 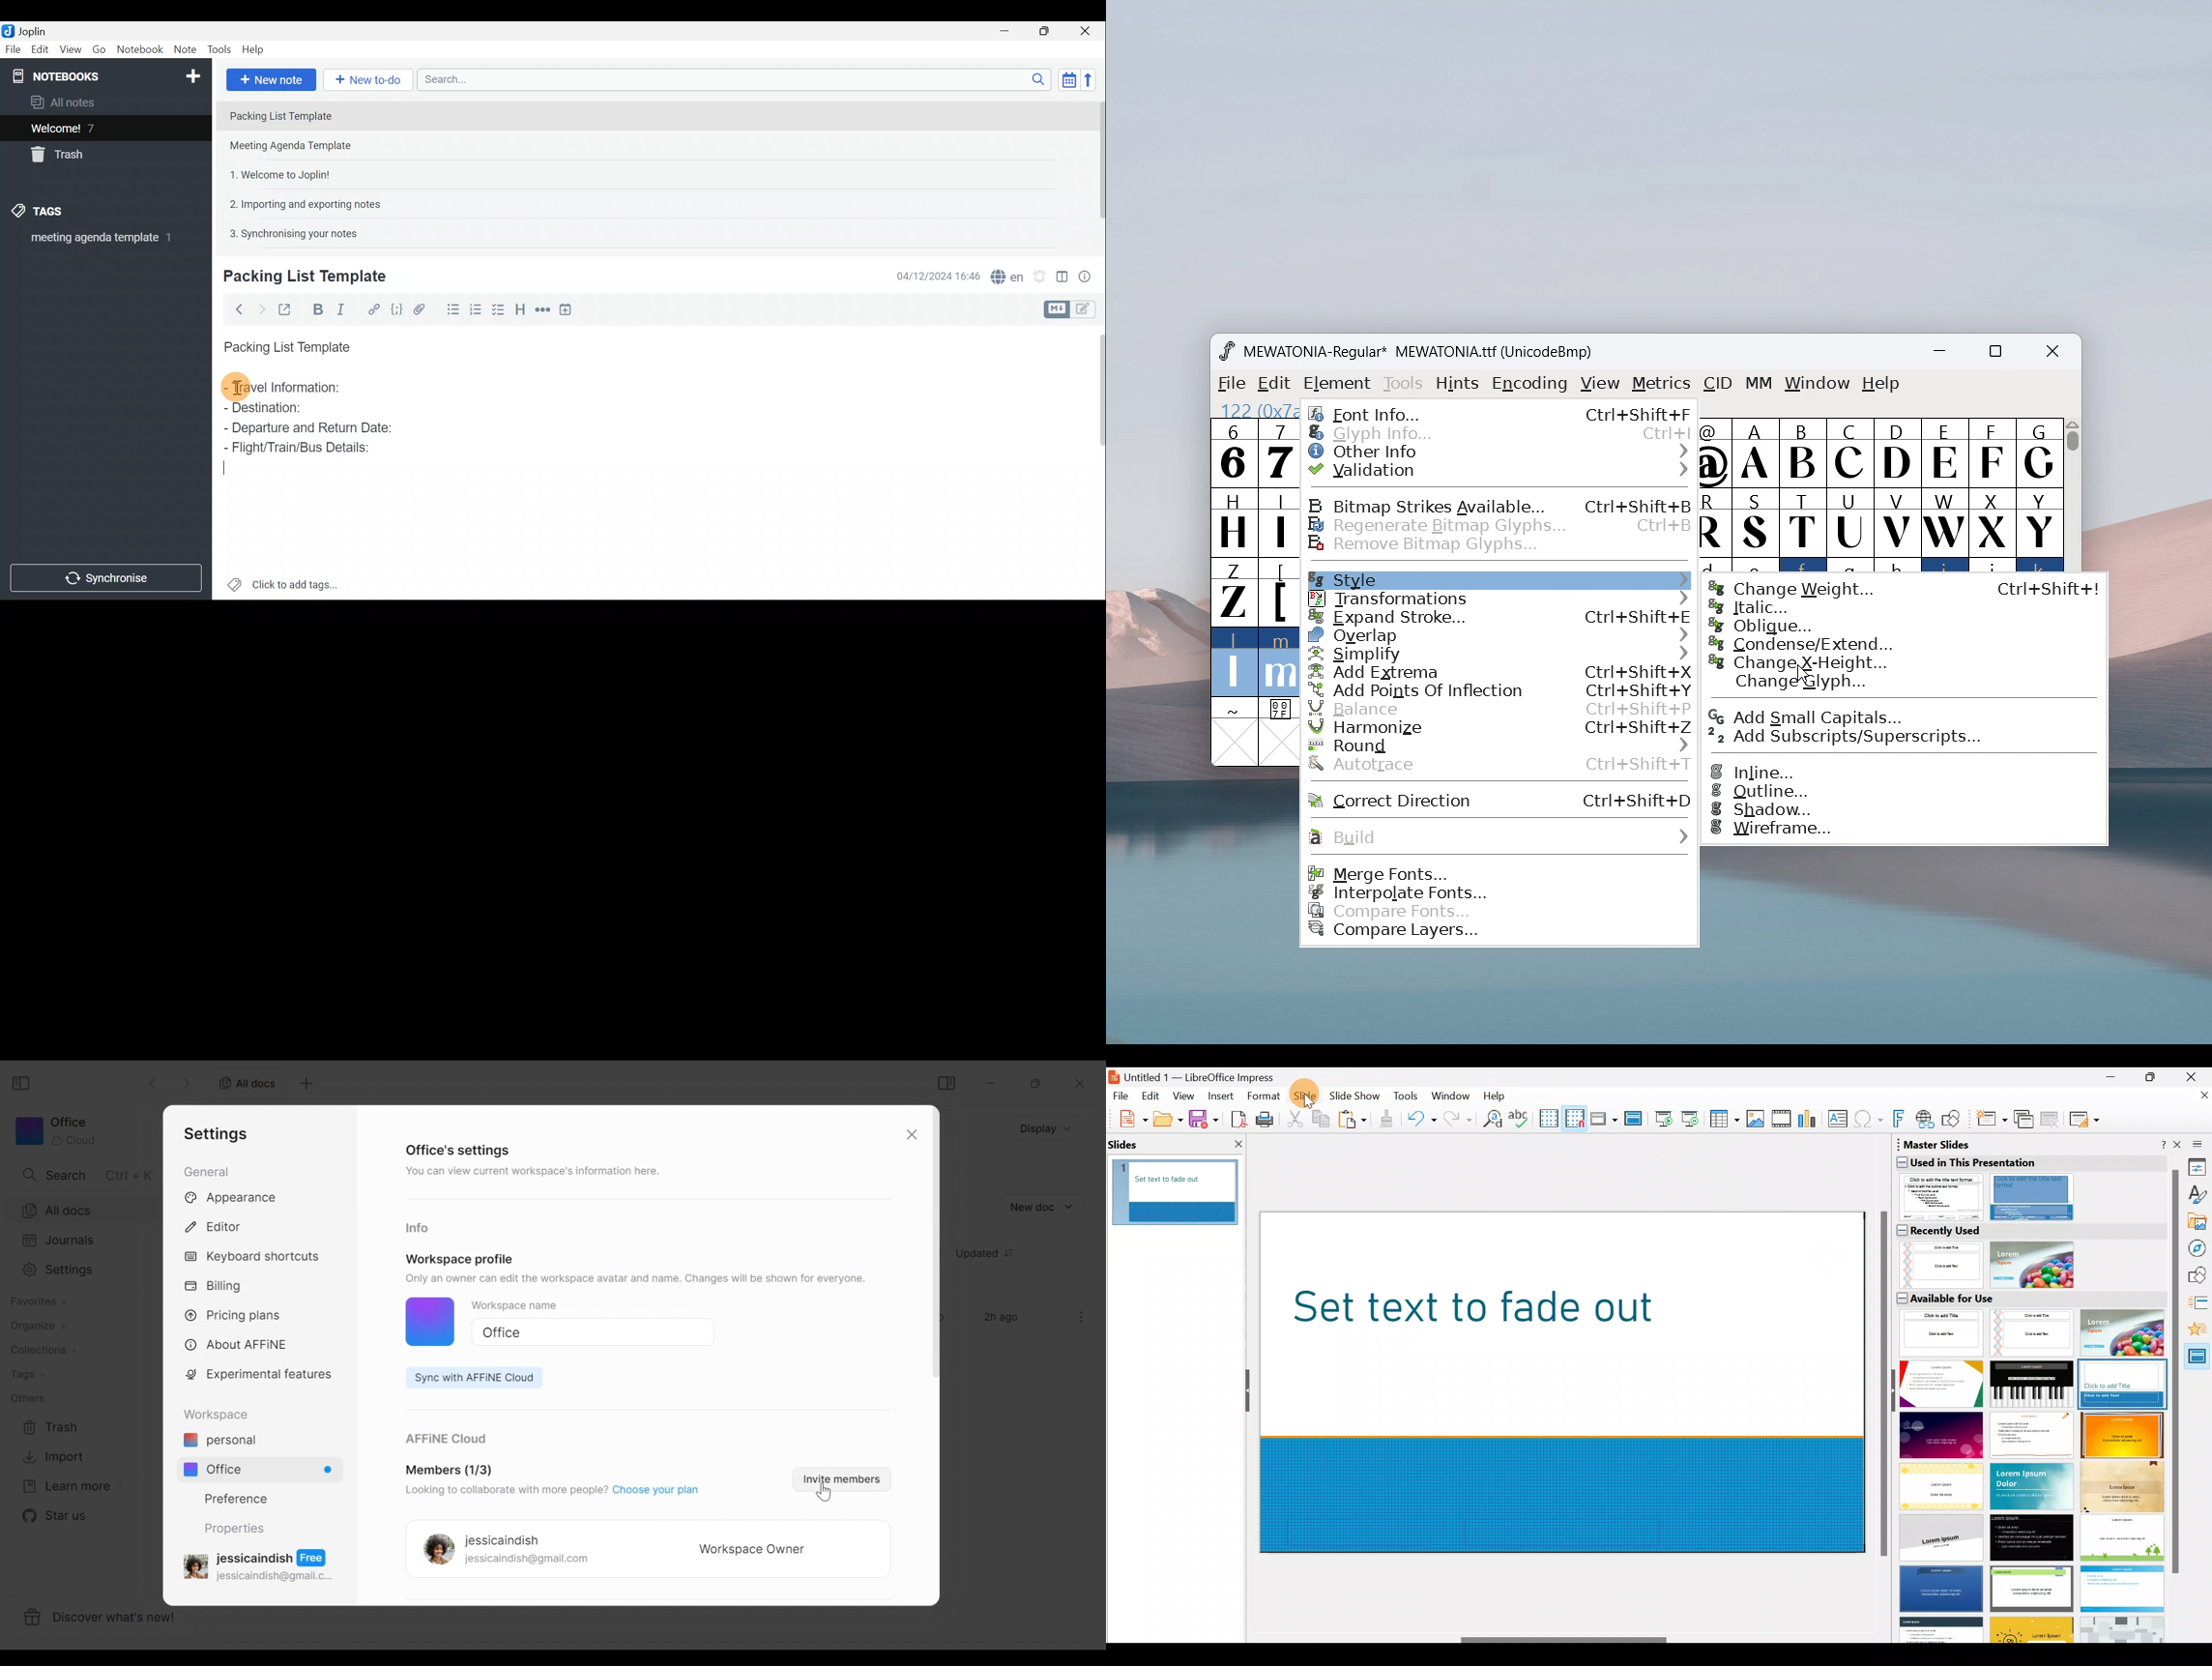 I want to click on Departure and Return Date:, so click(x=308, y=427).